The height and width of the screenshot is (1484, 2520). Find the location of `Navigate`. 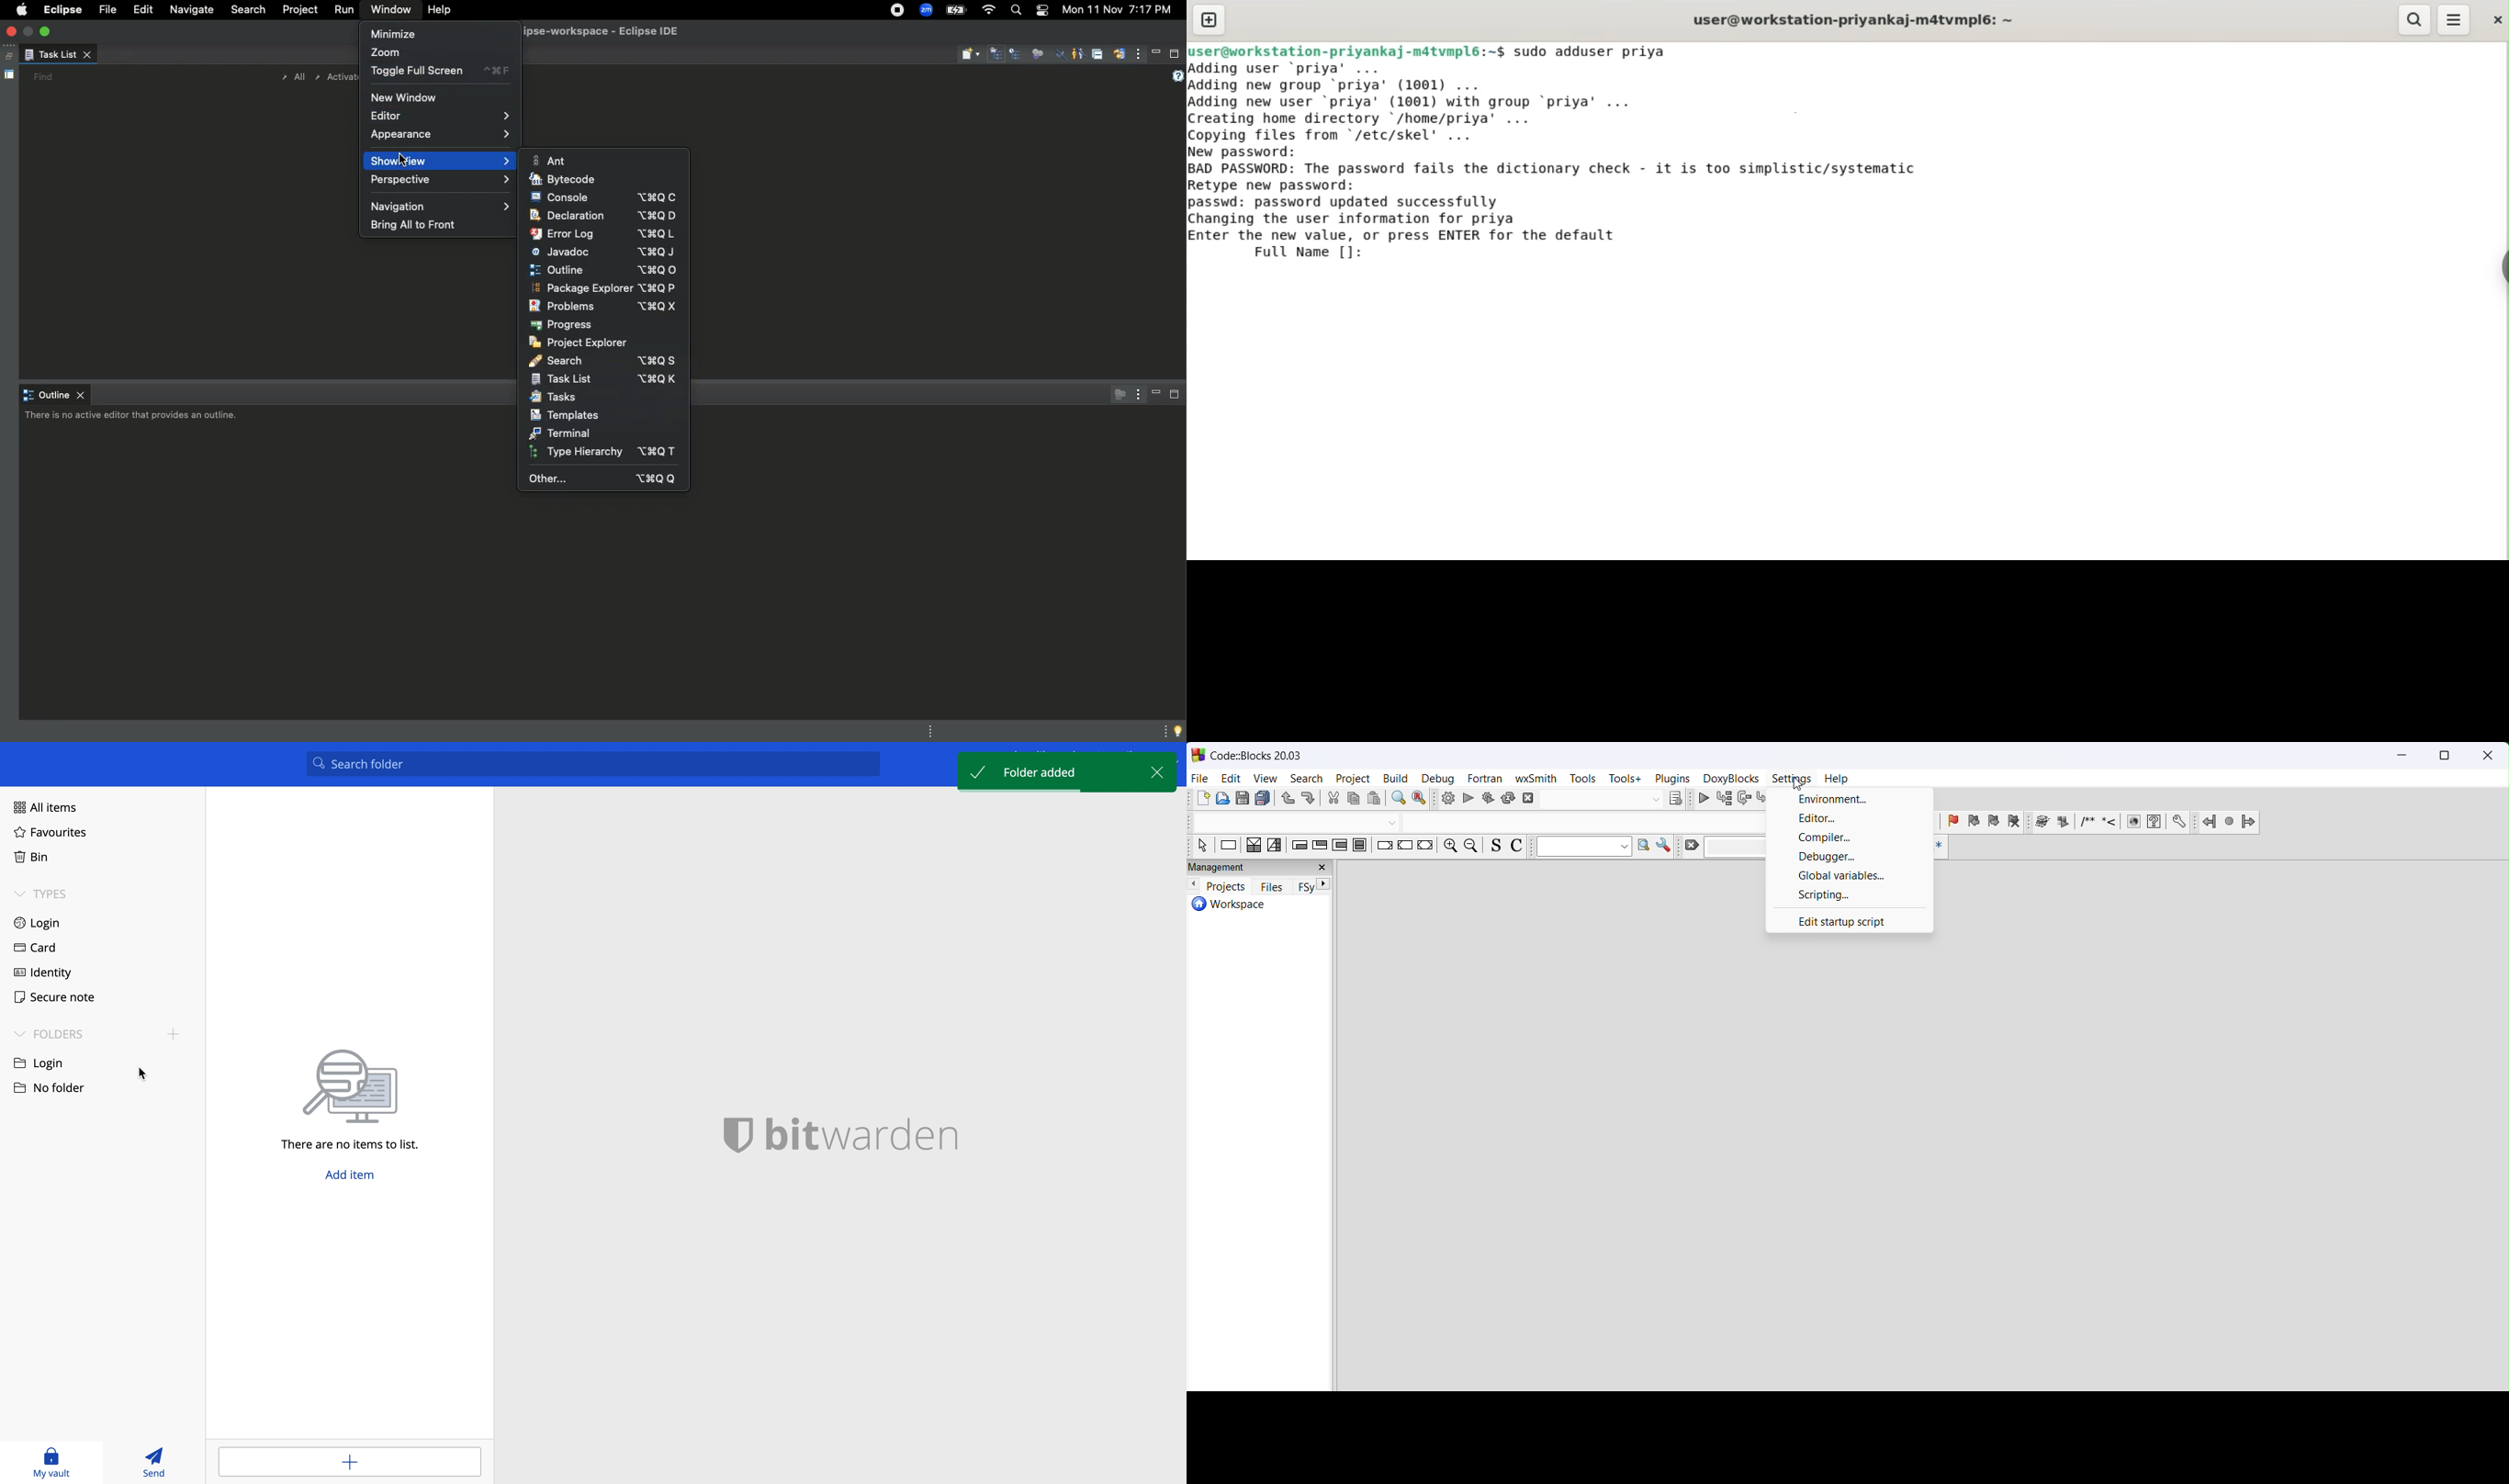

Navigate is located at coordinates (192, 12).